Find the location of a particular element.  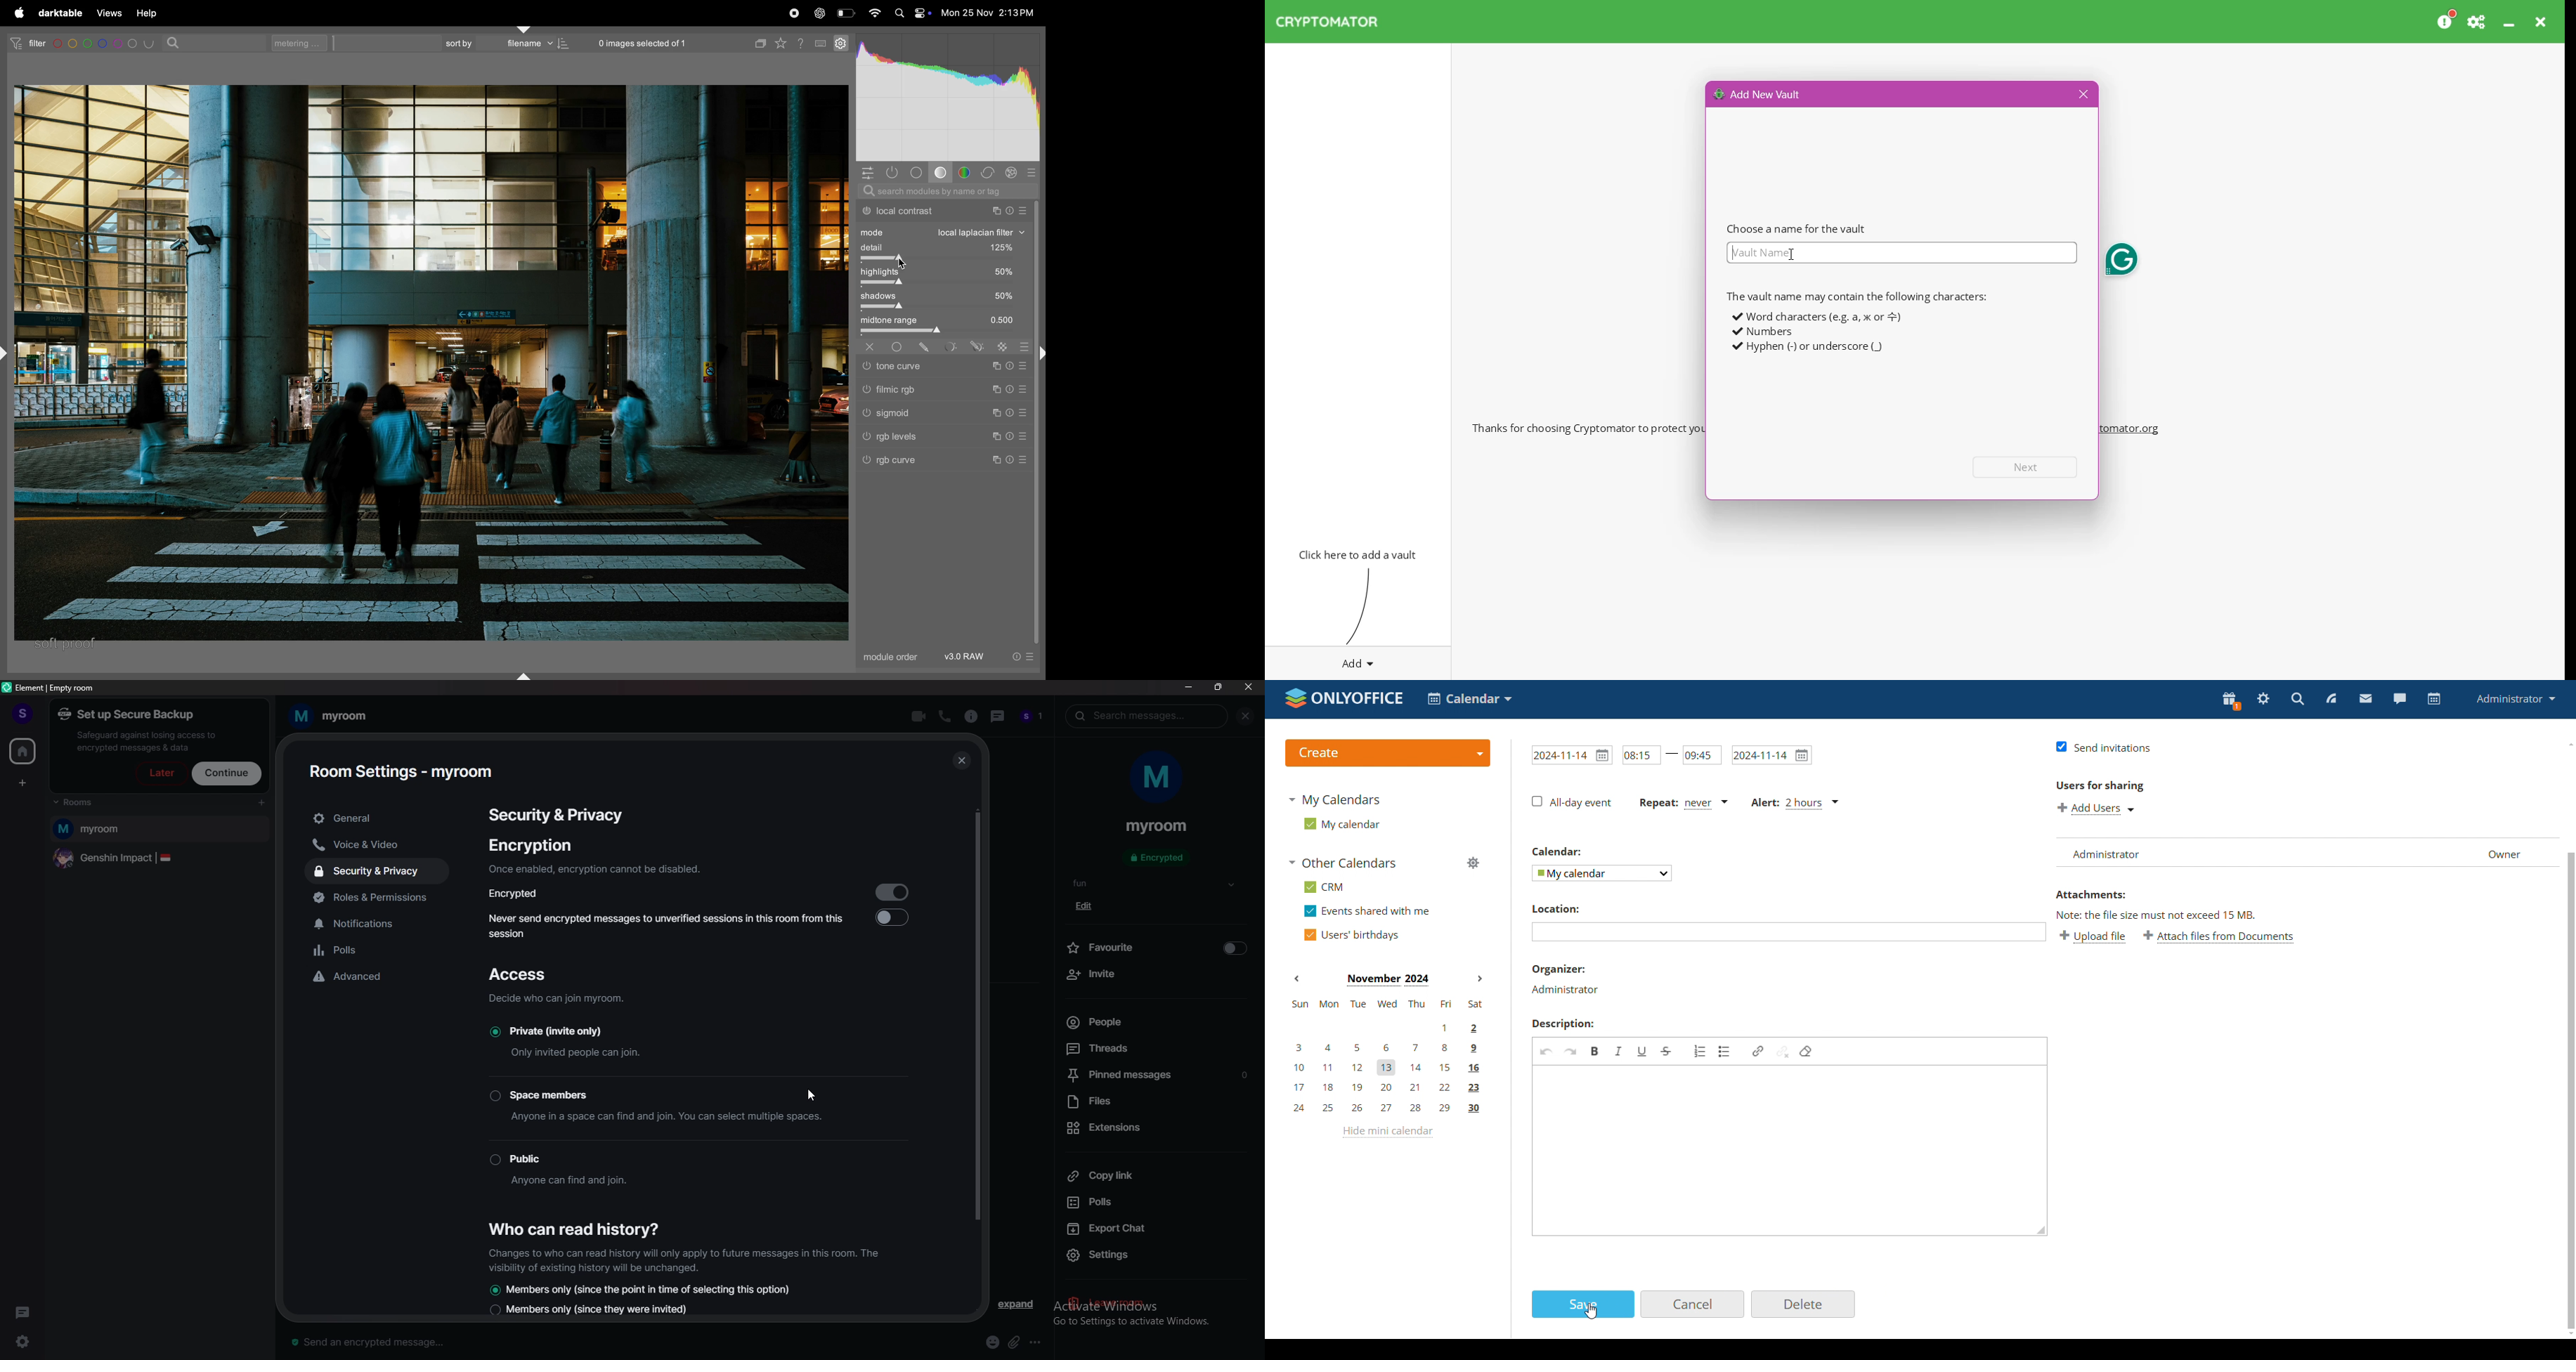

preset is located at coordinates (1021, 414).